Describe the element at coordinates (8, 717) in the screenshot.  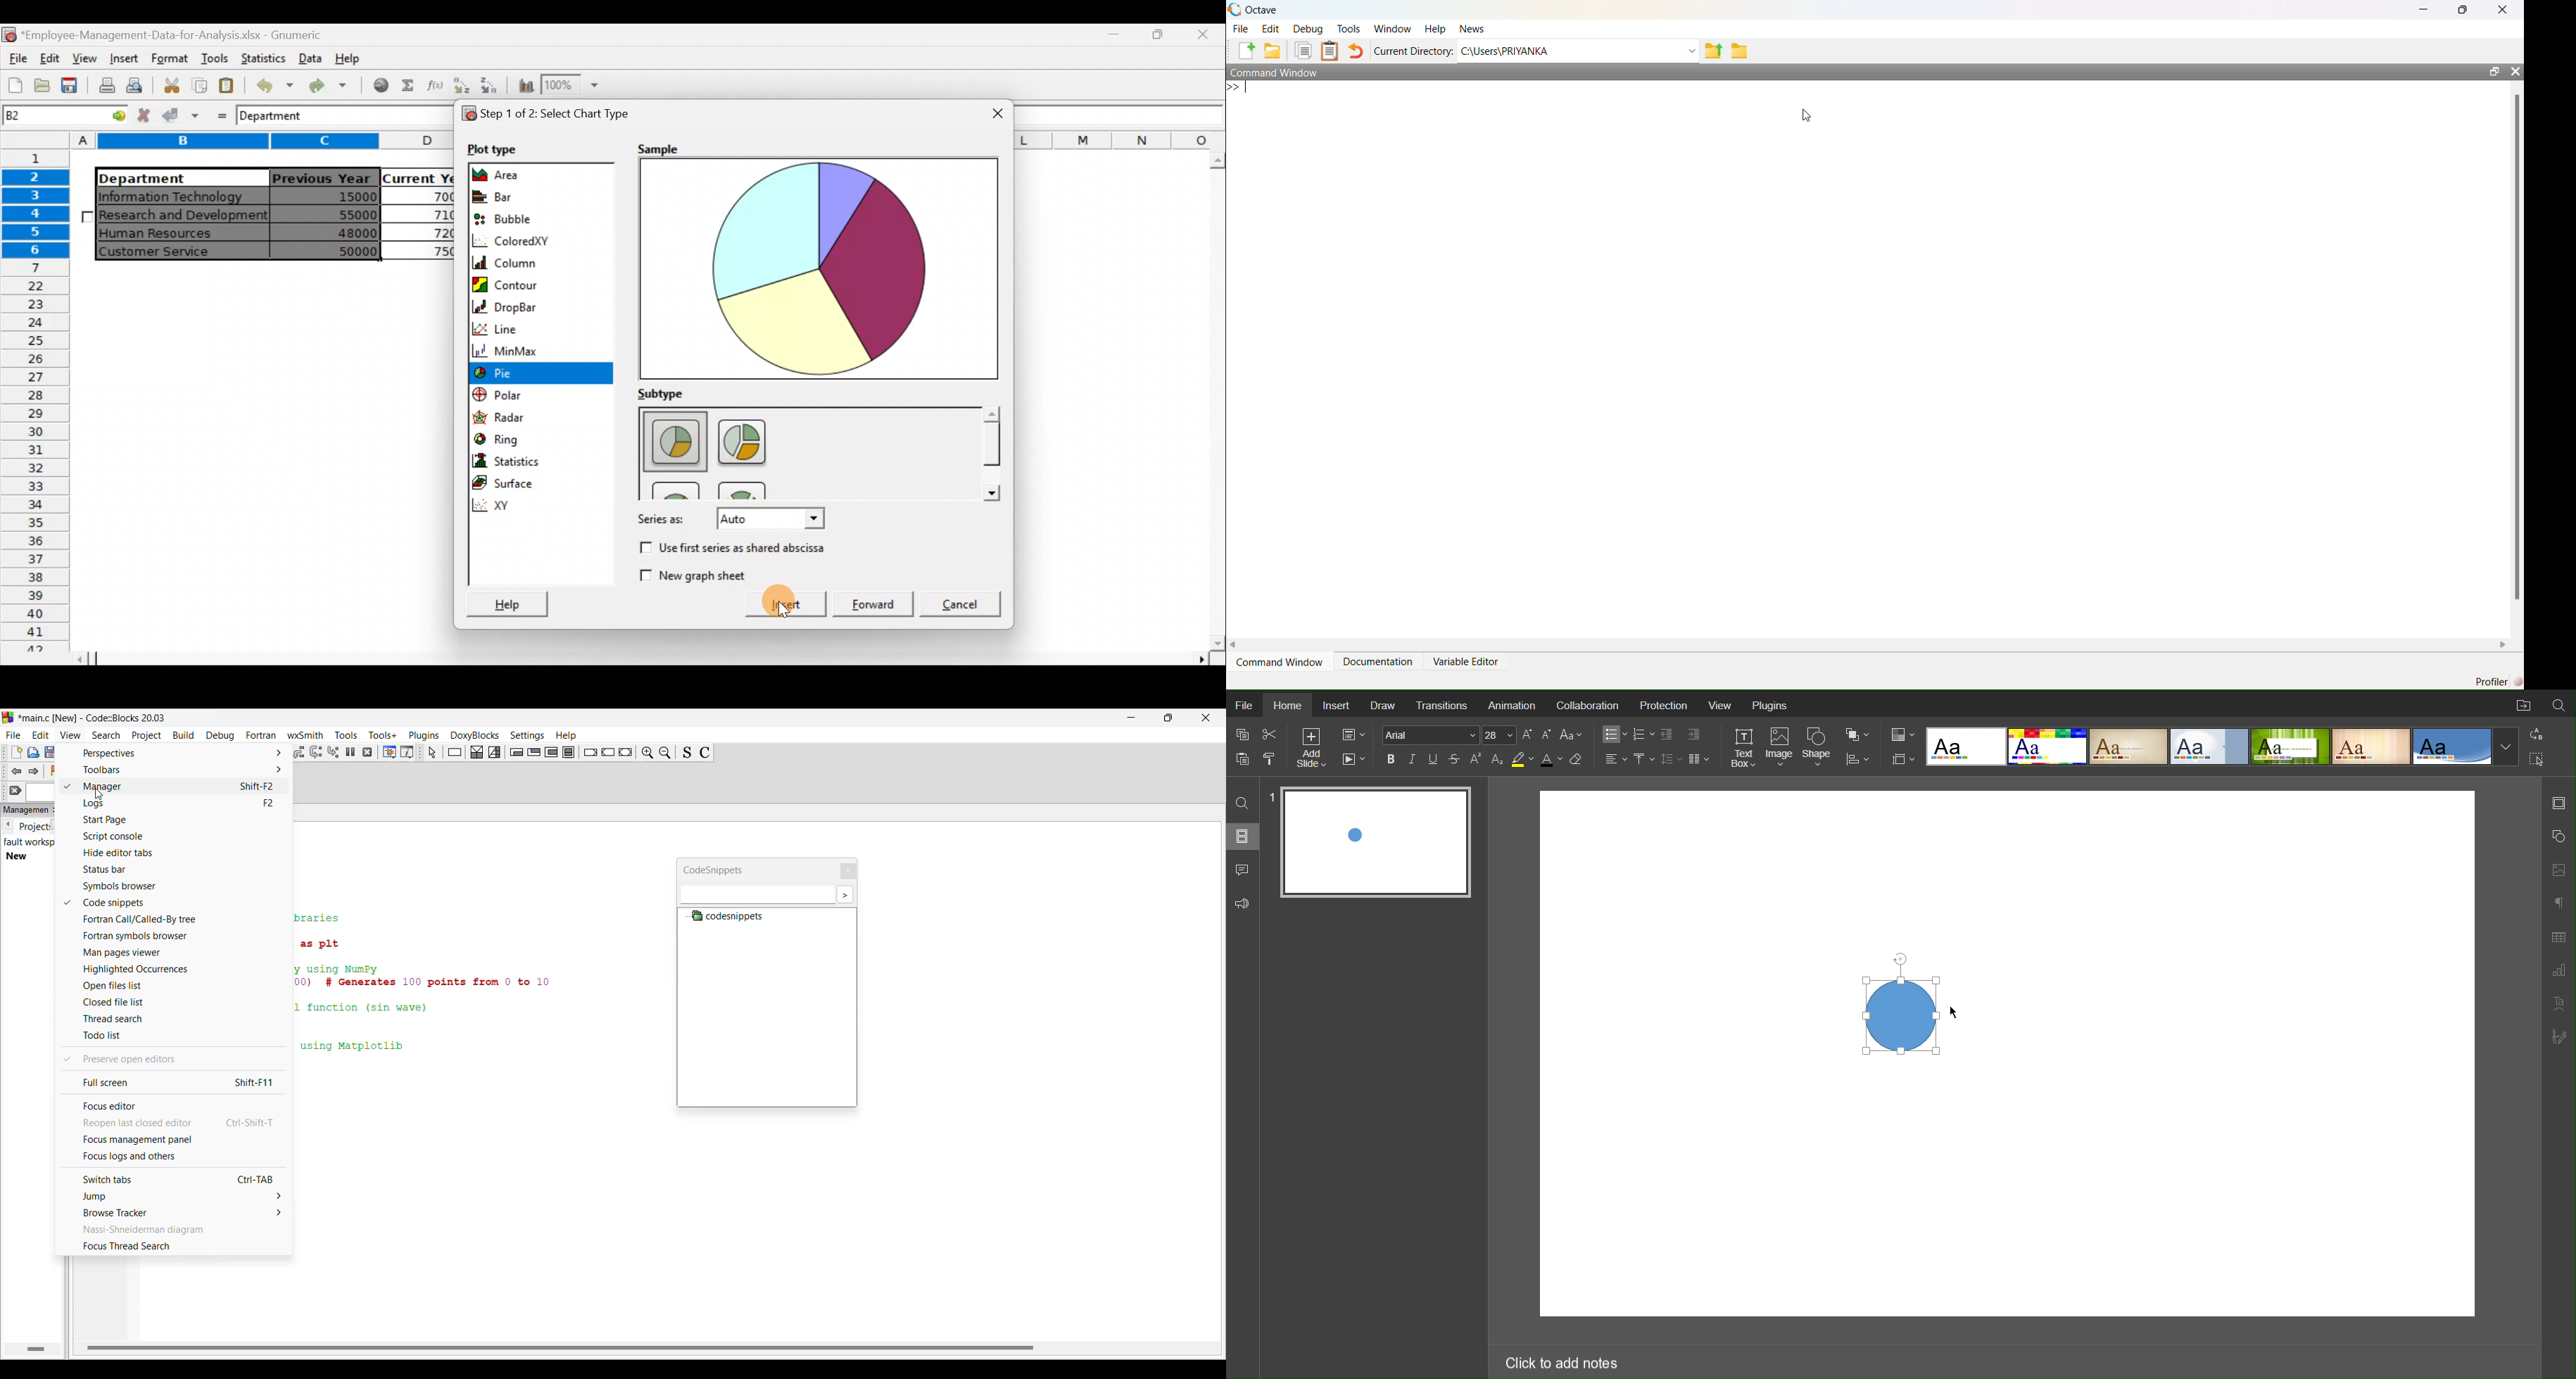
I see `Software logo` at that location.